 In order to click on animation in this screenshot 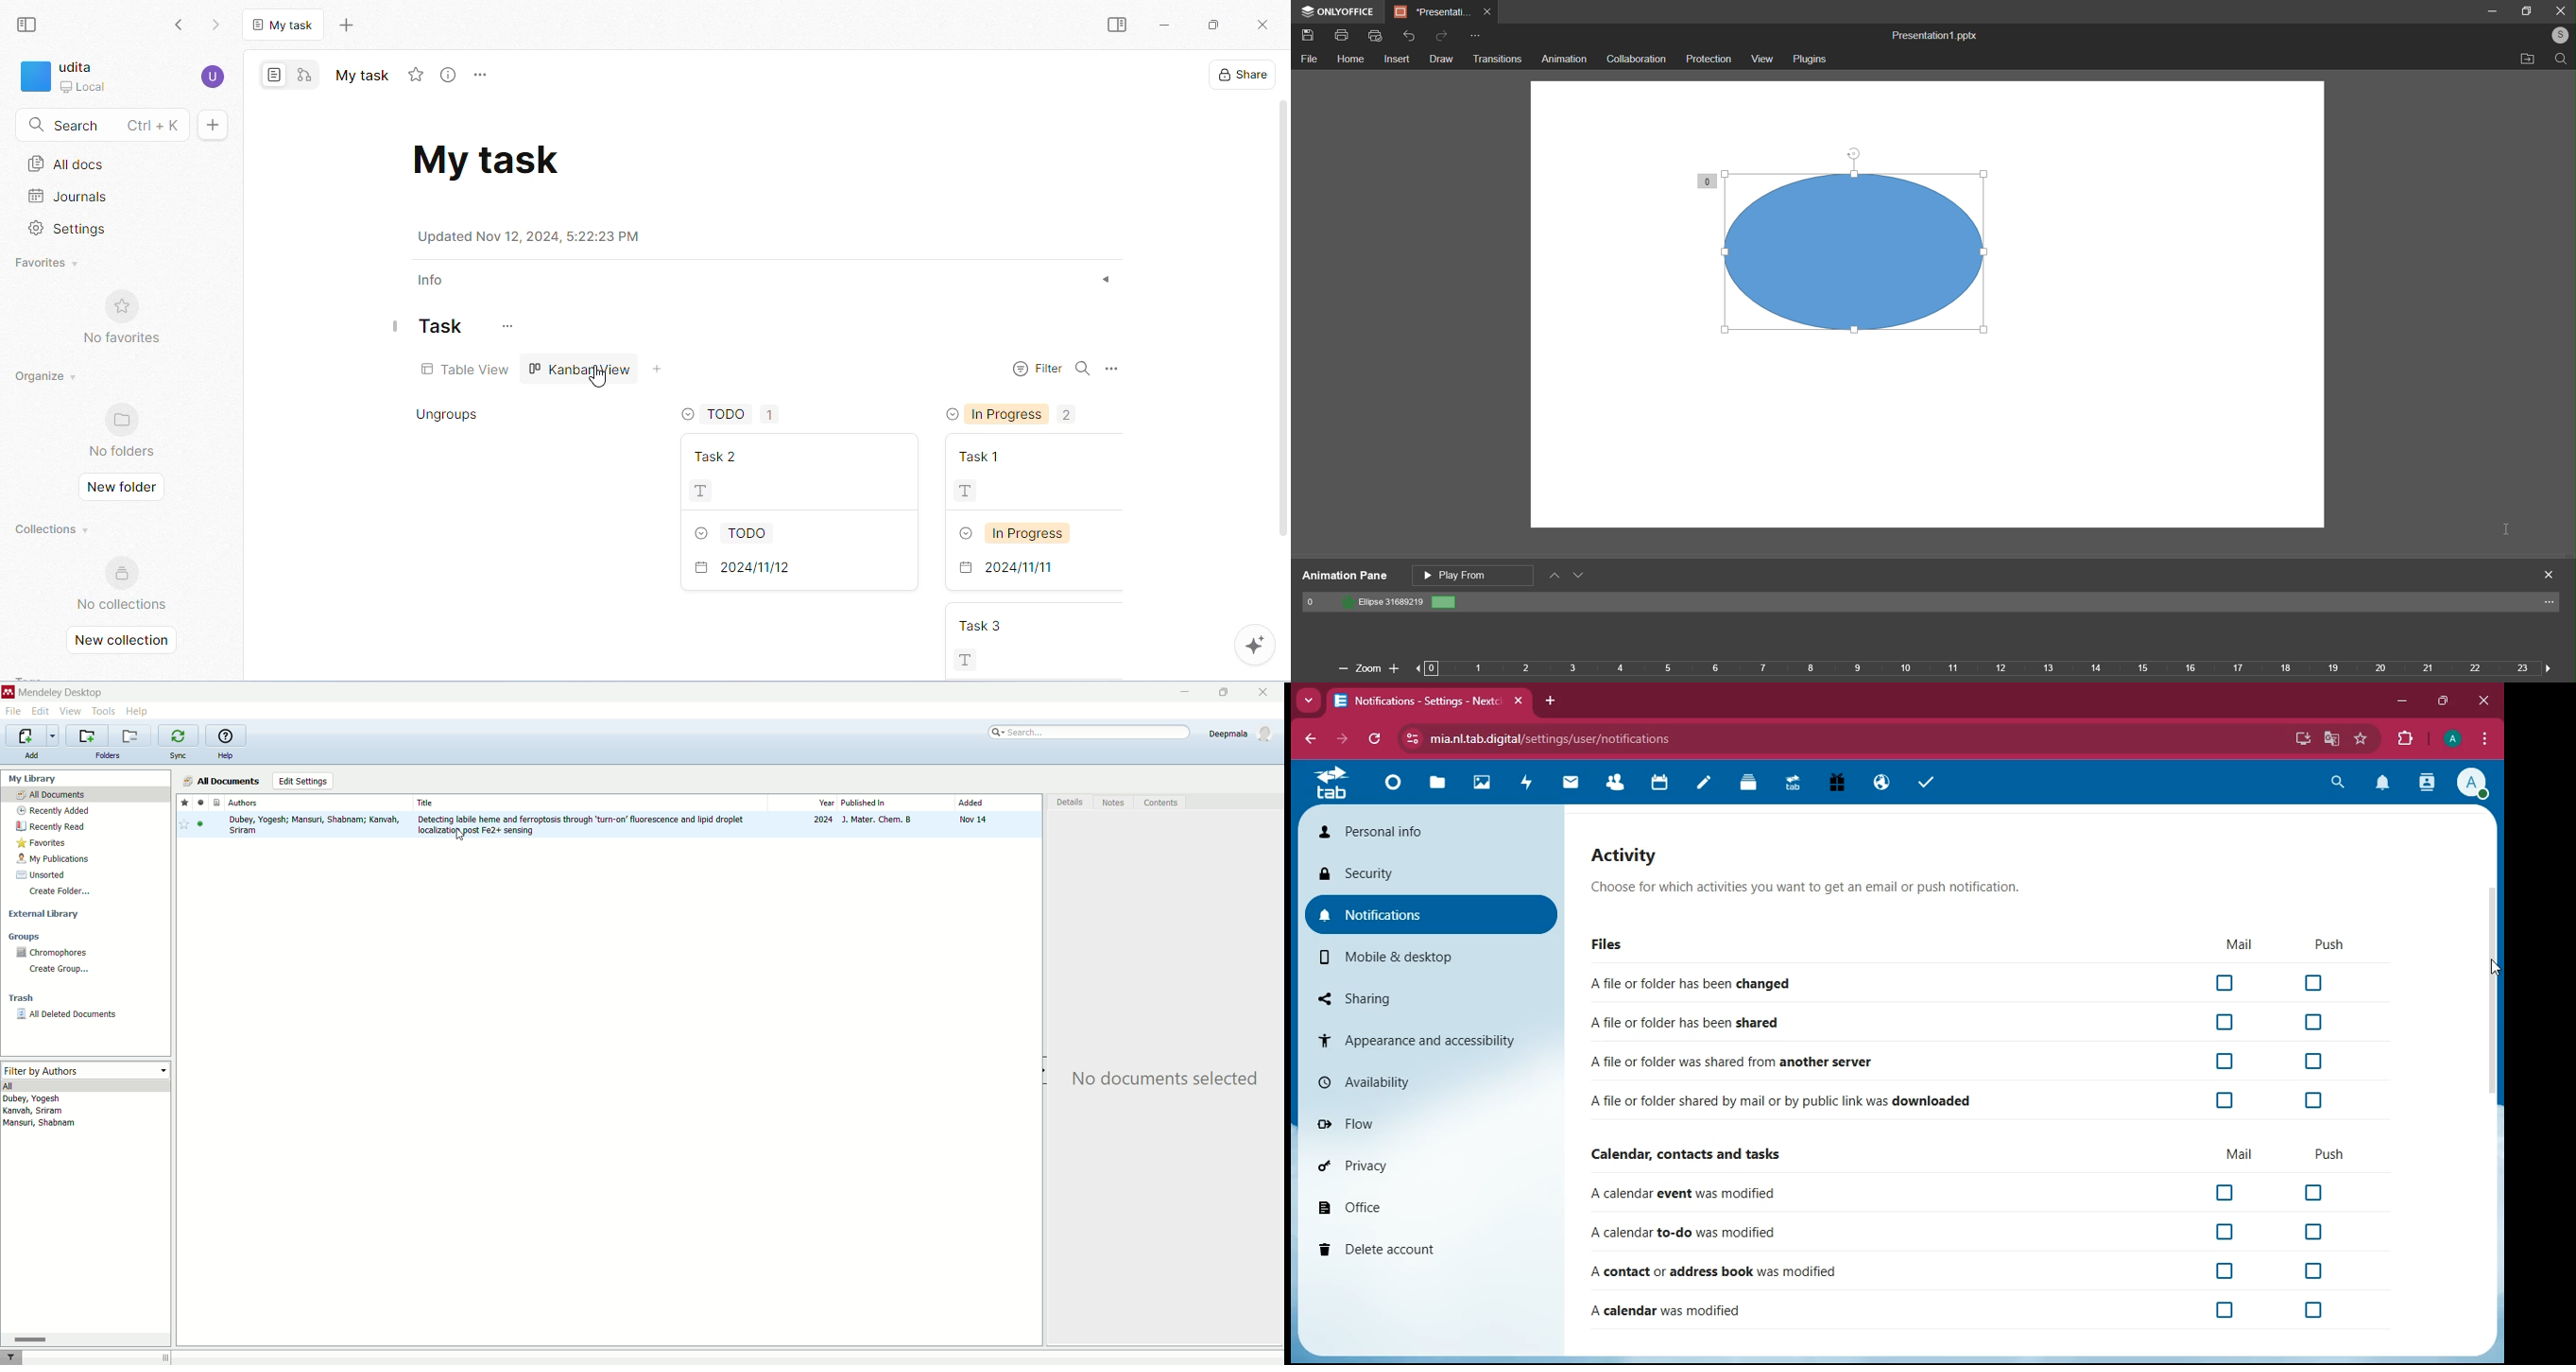, I will do `click(1565, 60)`.